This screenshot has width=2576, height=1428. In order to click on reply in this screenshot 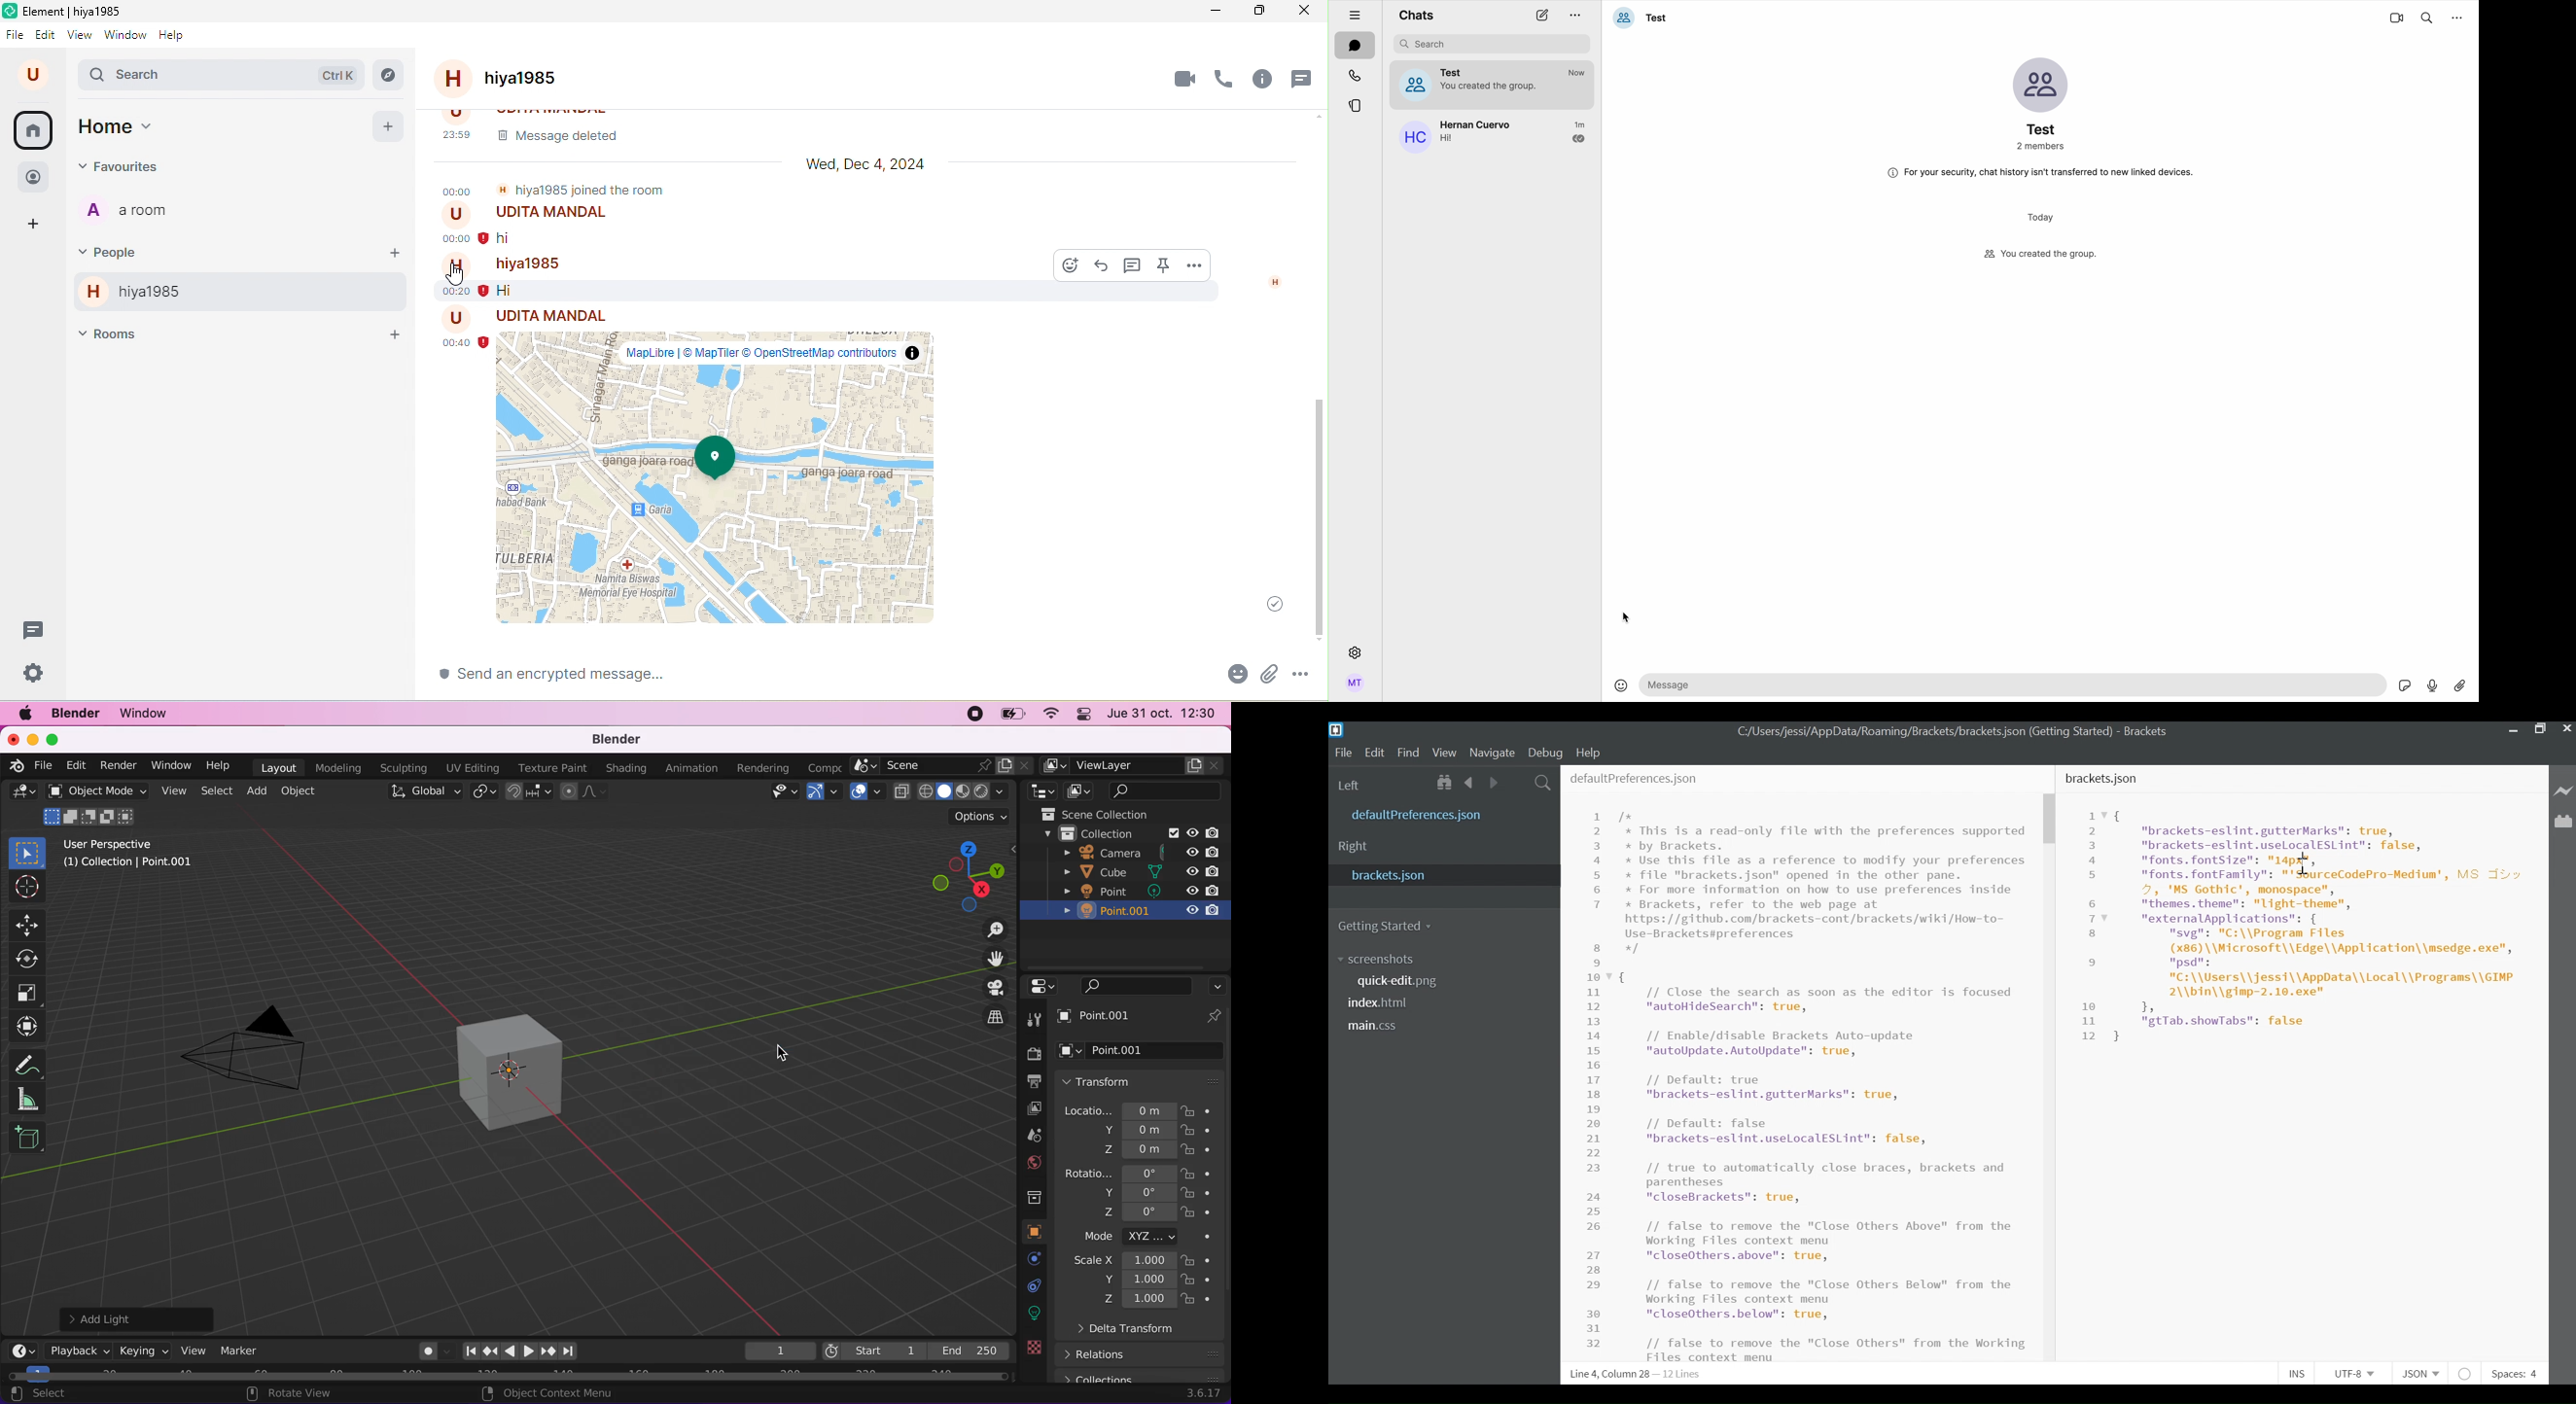, I will do `click(1100, 266)`.